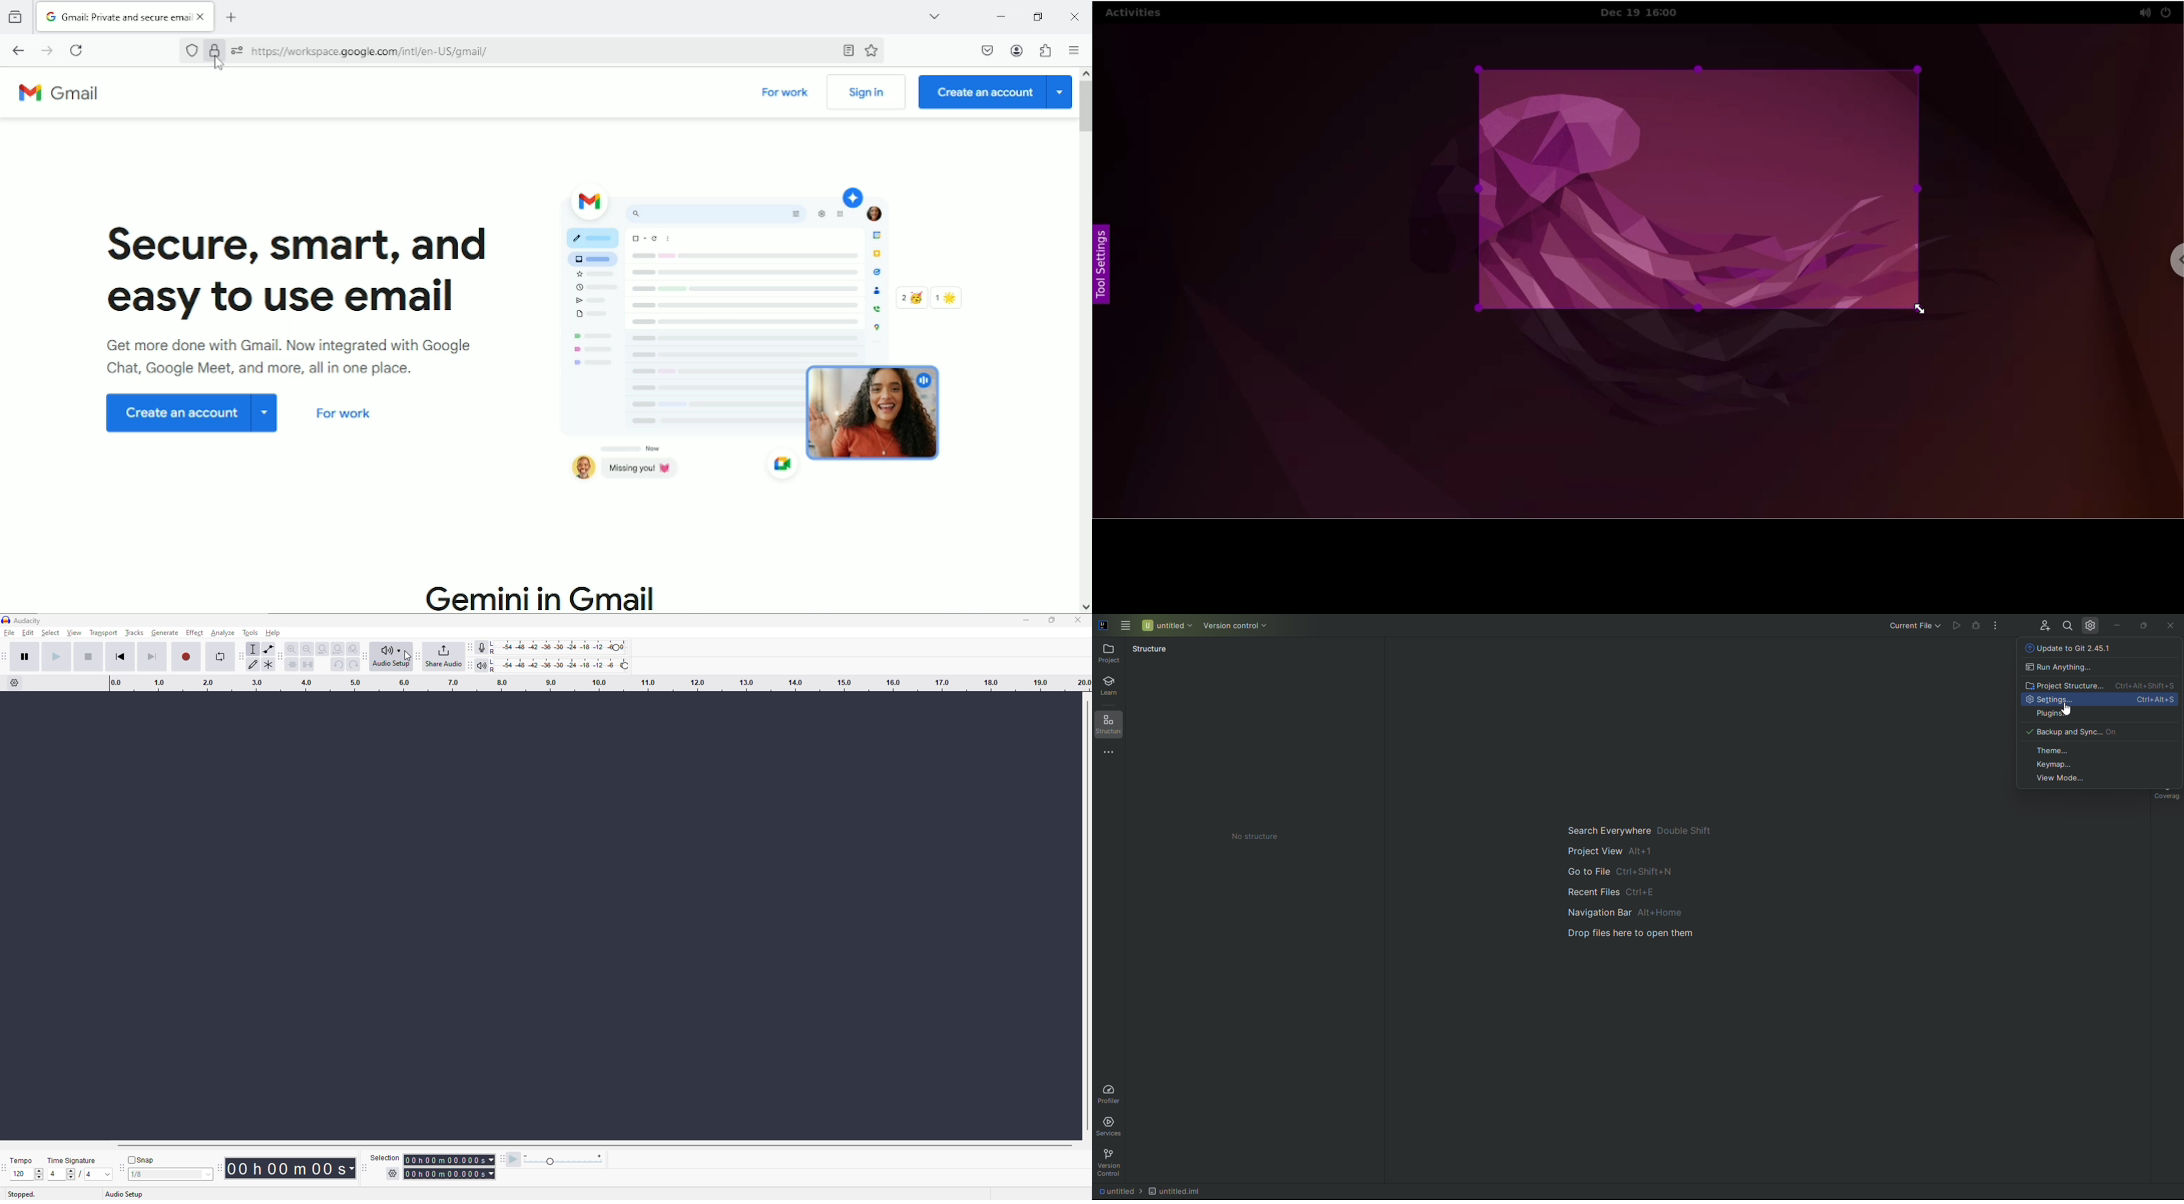 The image size is (2184, 1204). I want to click on value, so click(167, 1176).